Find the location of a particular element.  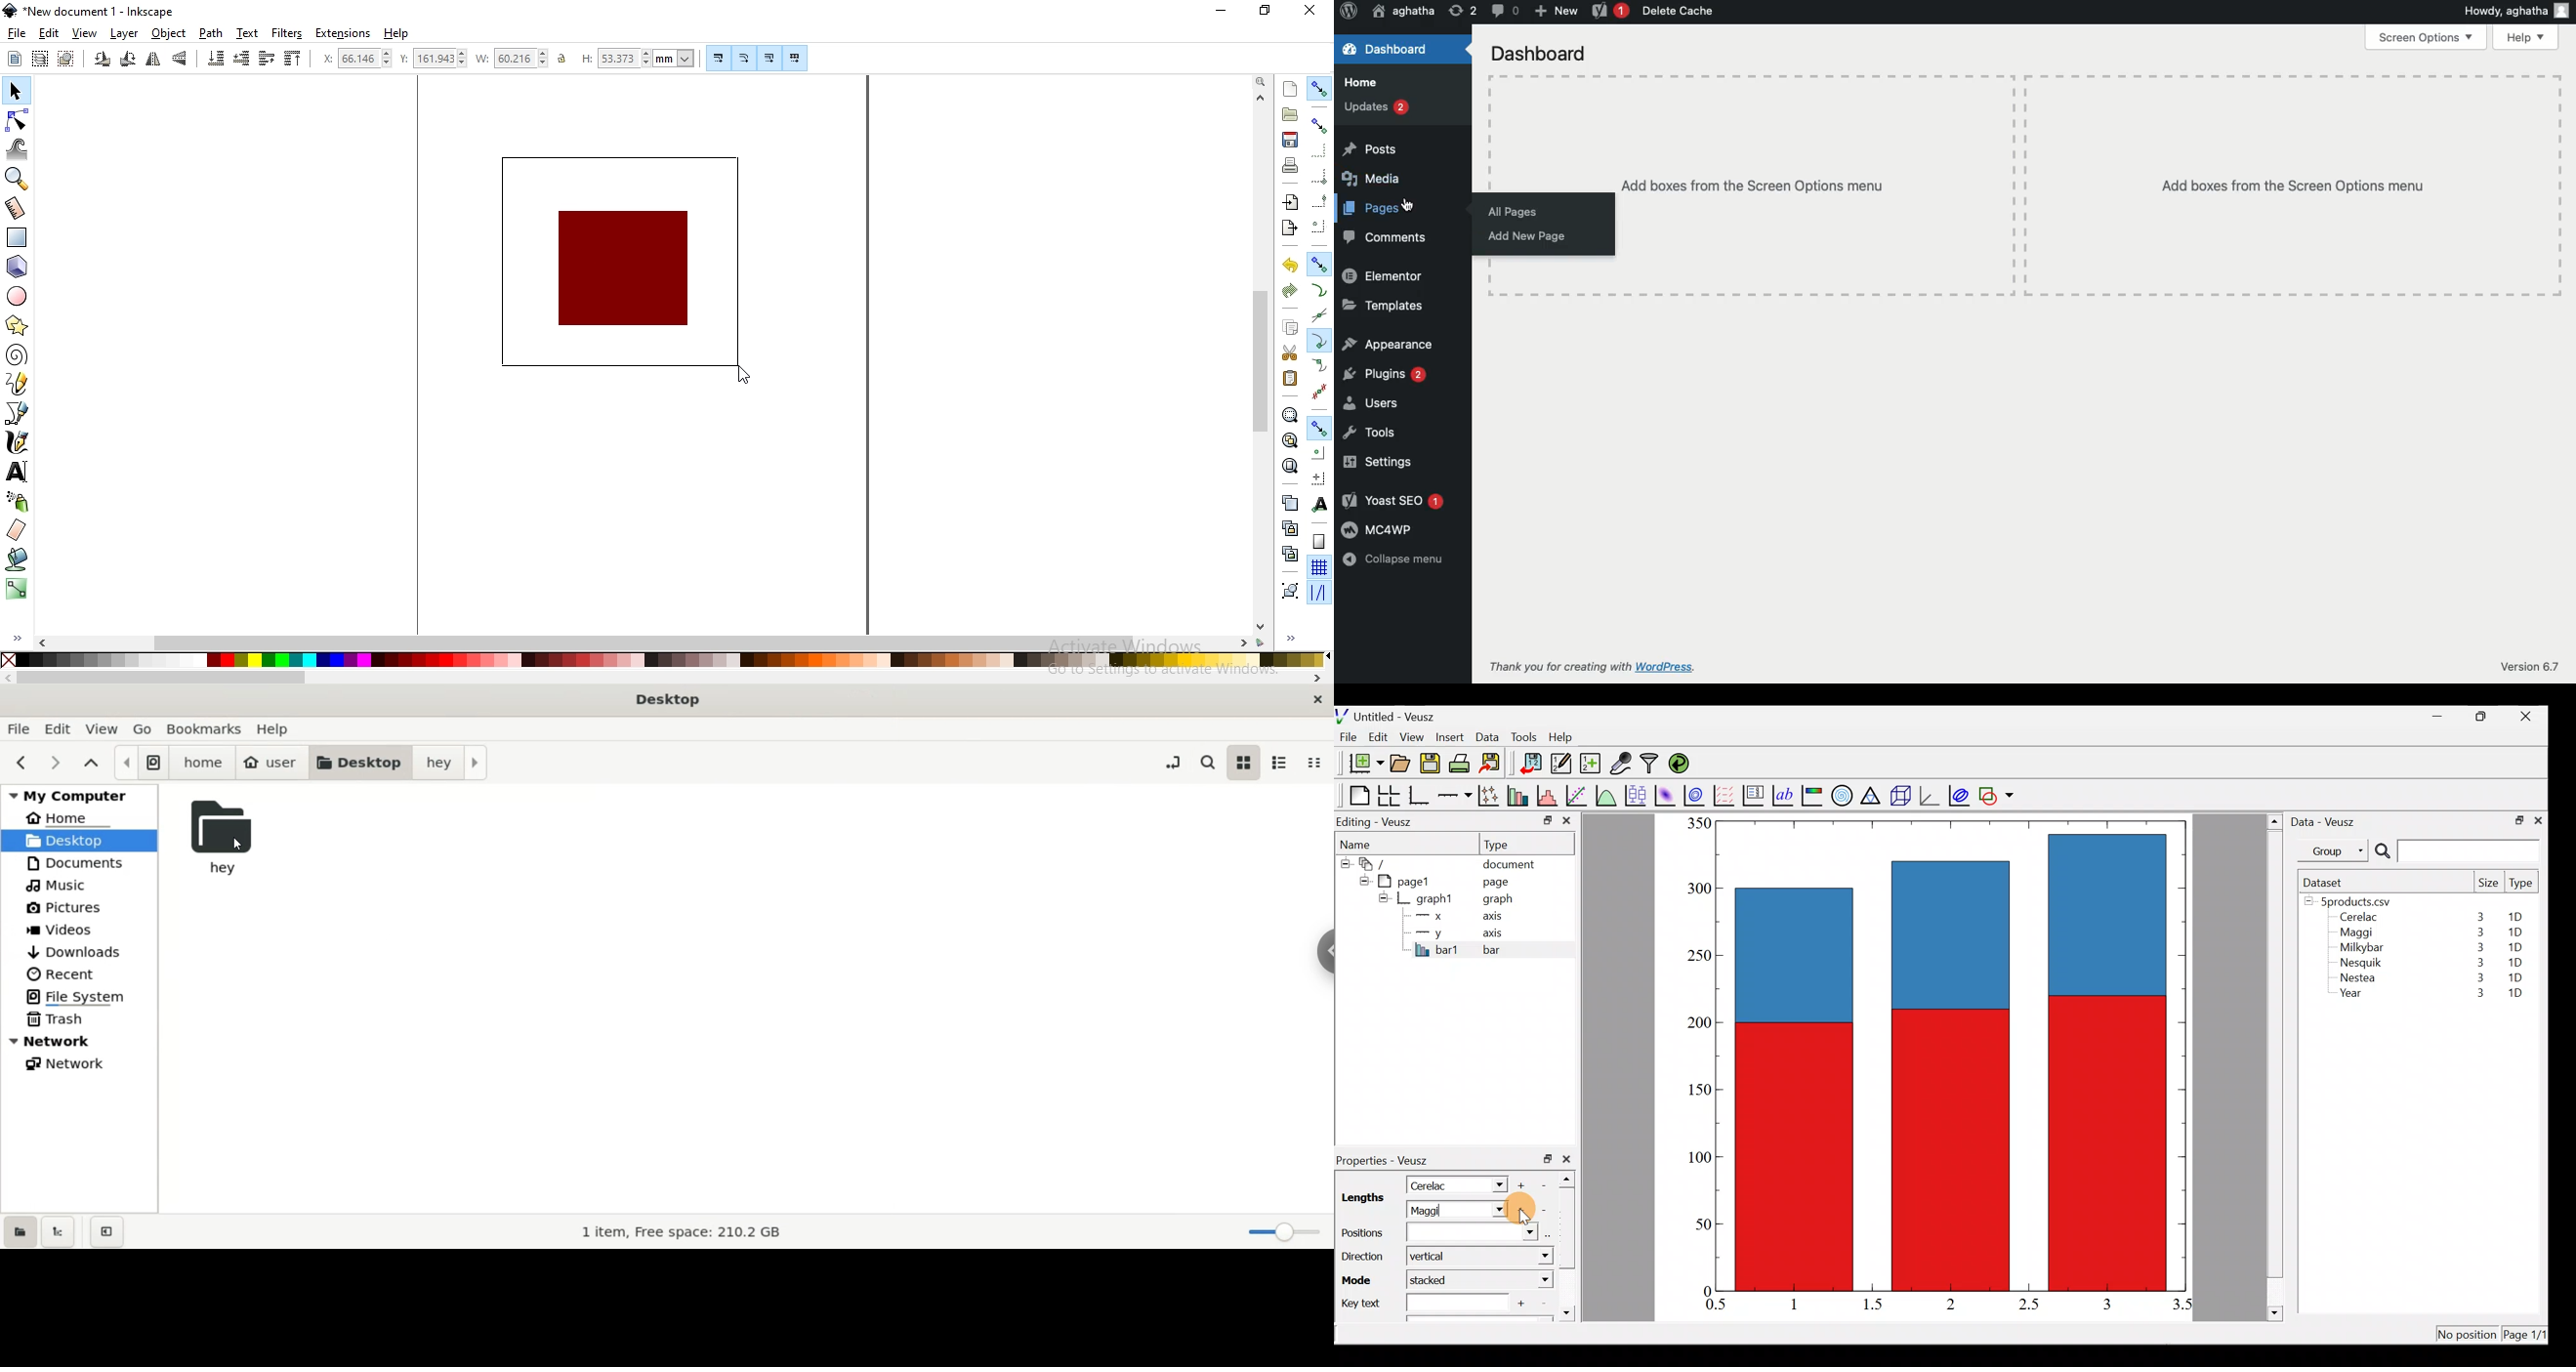

Add a shape to the plot. is located at coordinates (1997, 794).